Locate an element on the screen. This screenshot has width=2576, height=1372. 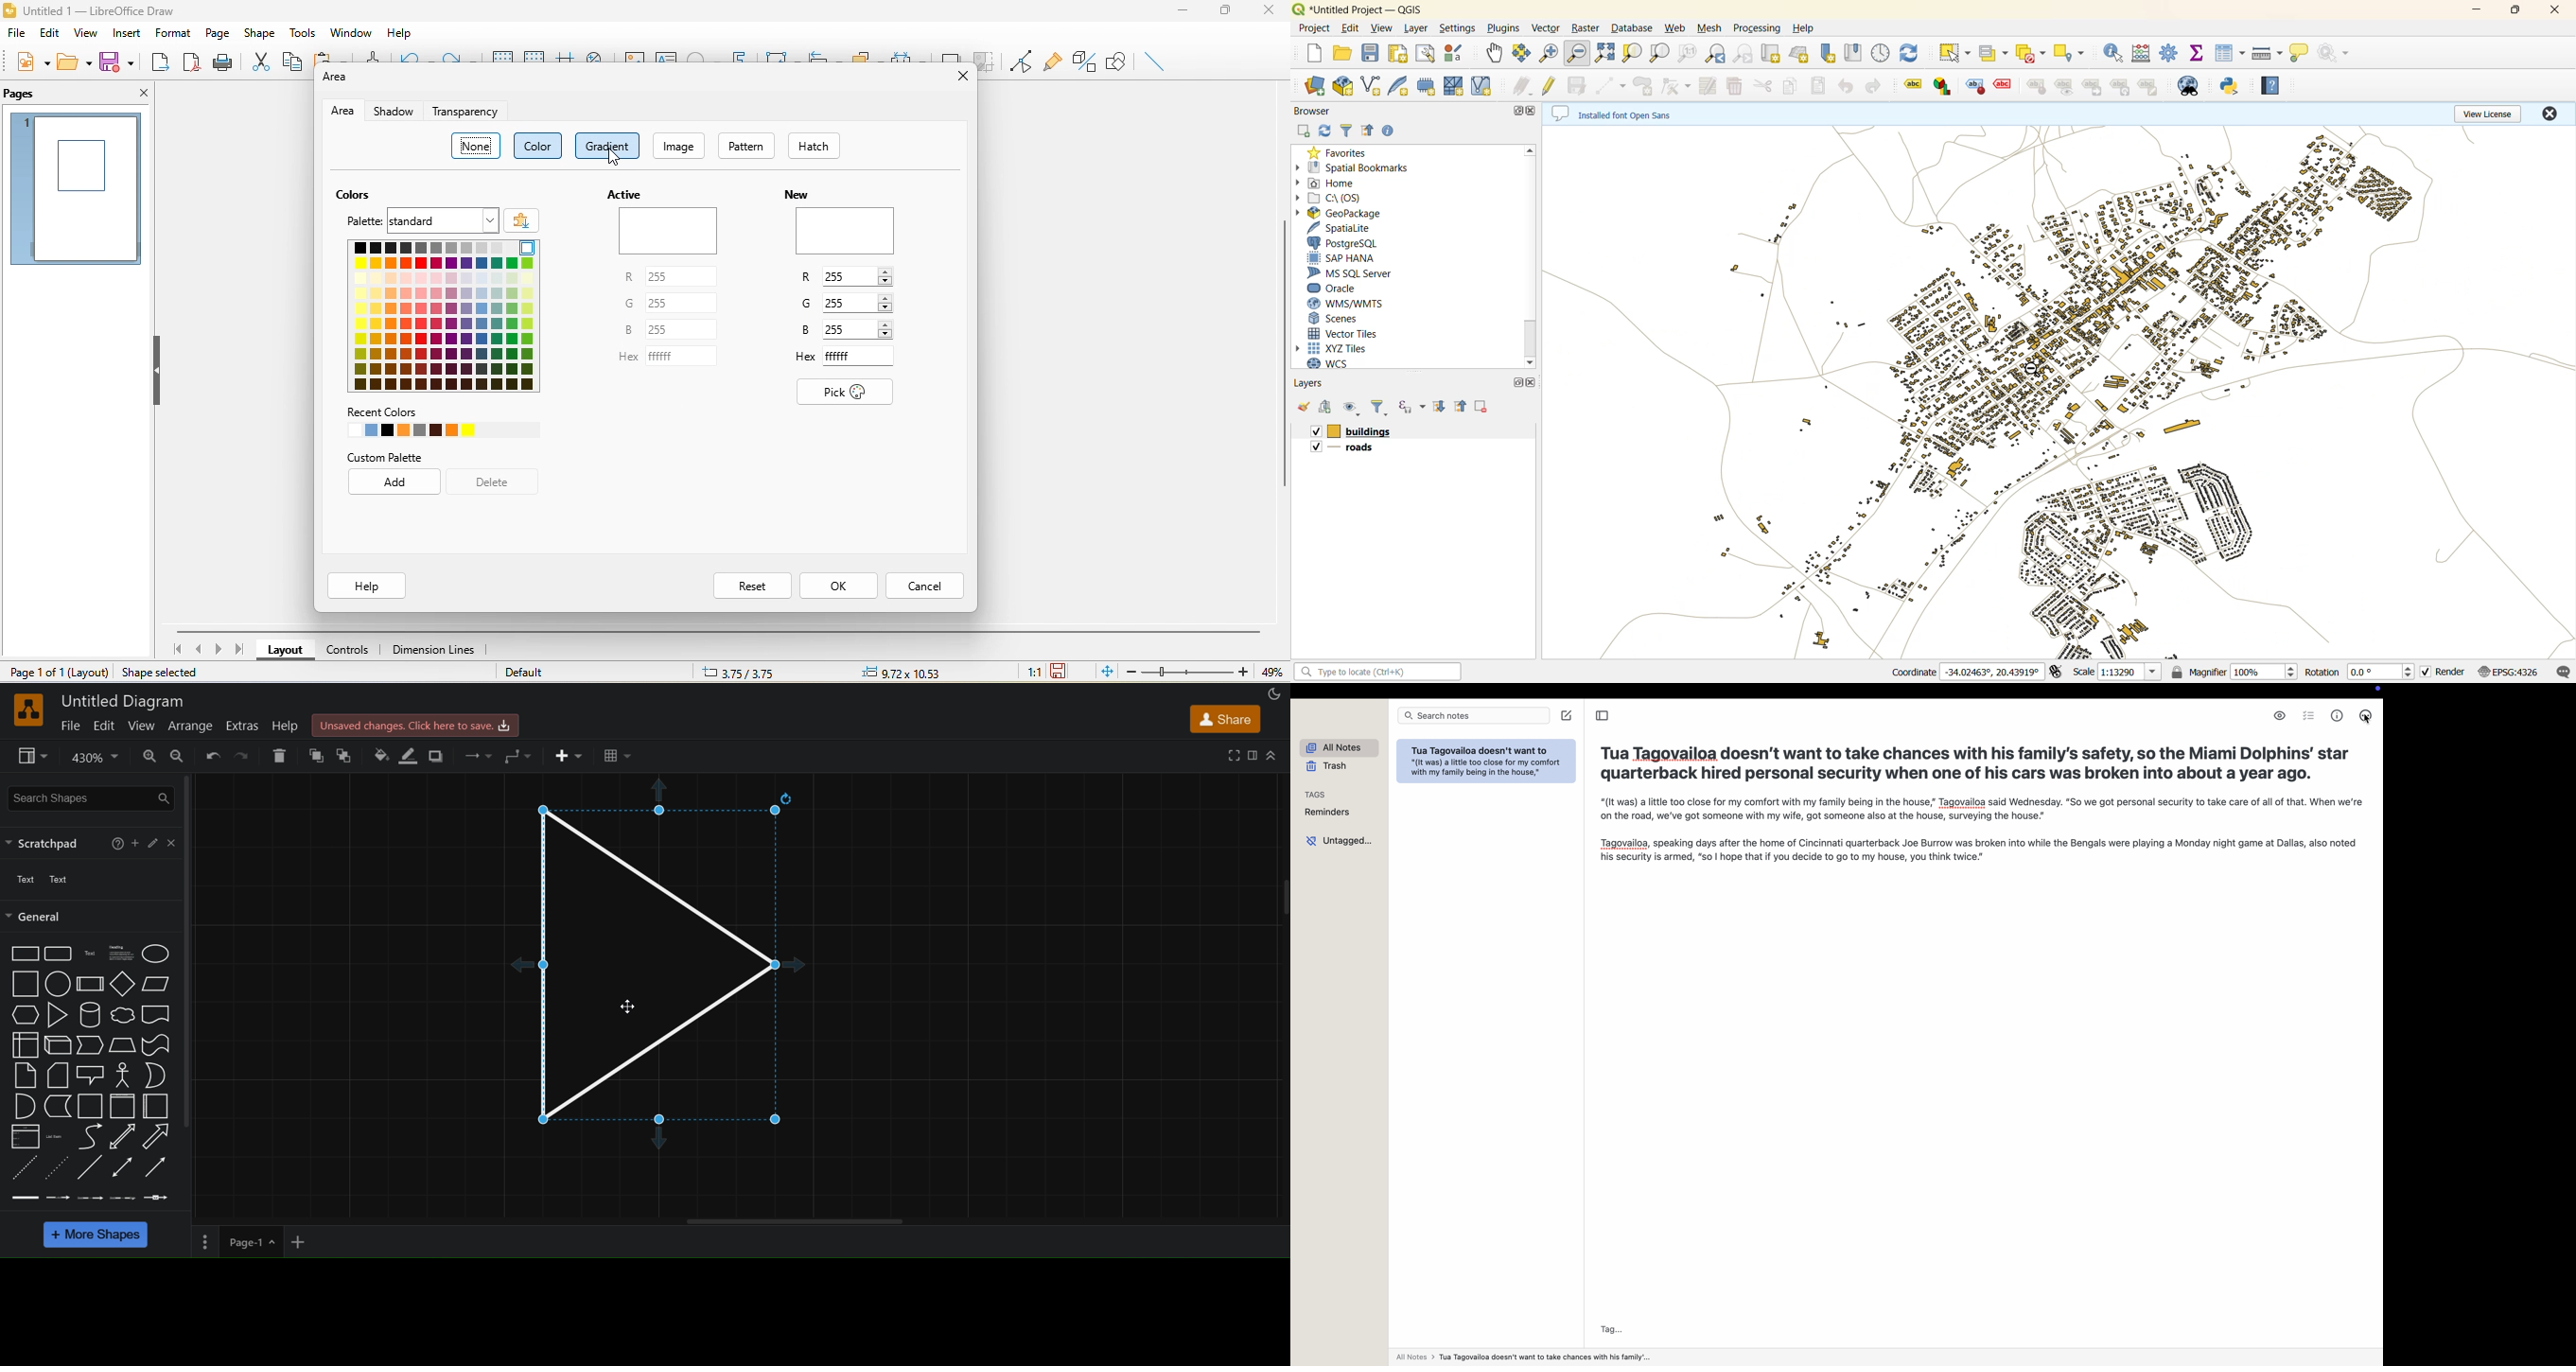
last page is located at coordinates (240, 650).